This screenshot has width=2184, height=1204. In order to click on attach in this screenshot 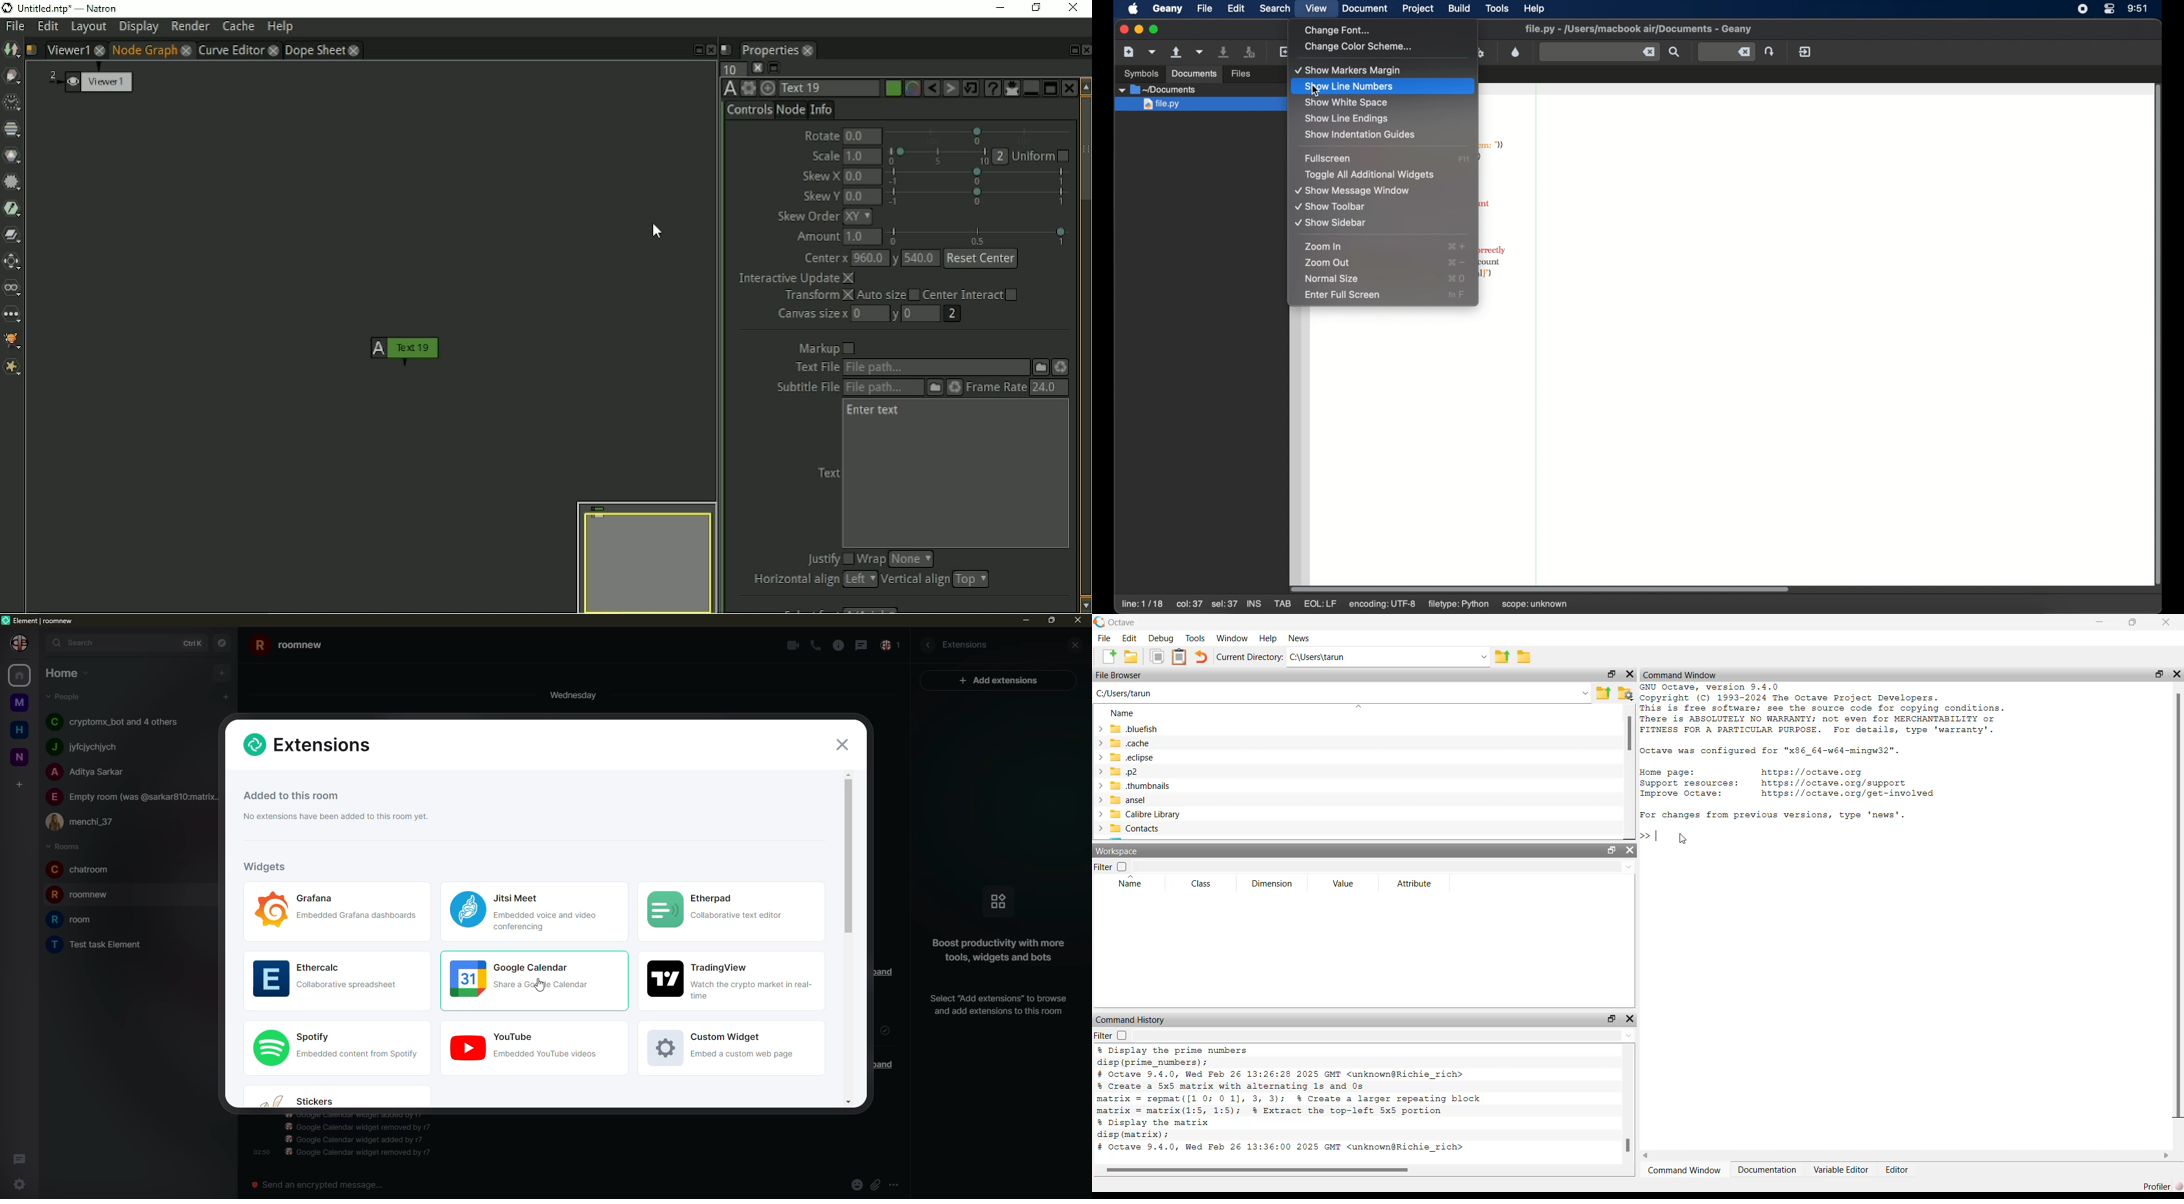, I will do `click(874, 1184)`.